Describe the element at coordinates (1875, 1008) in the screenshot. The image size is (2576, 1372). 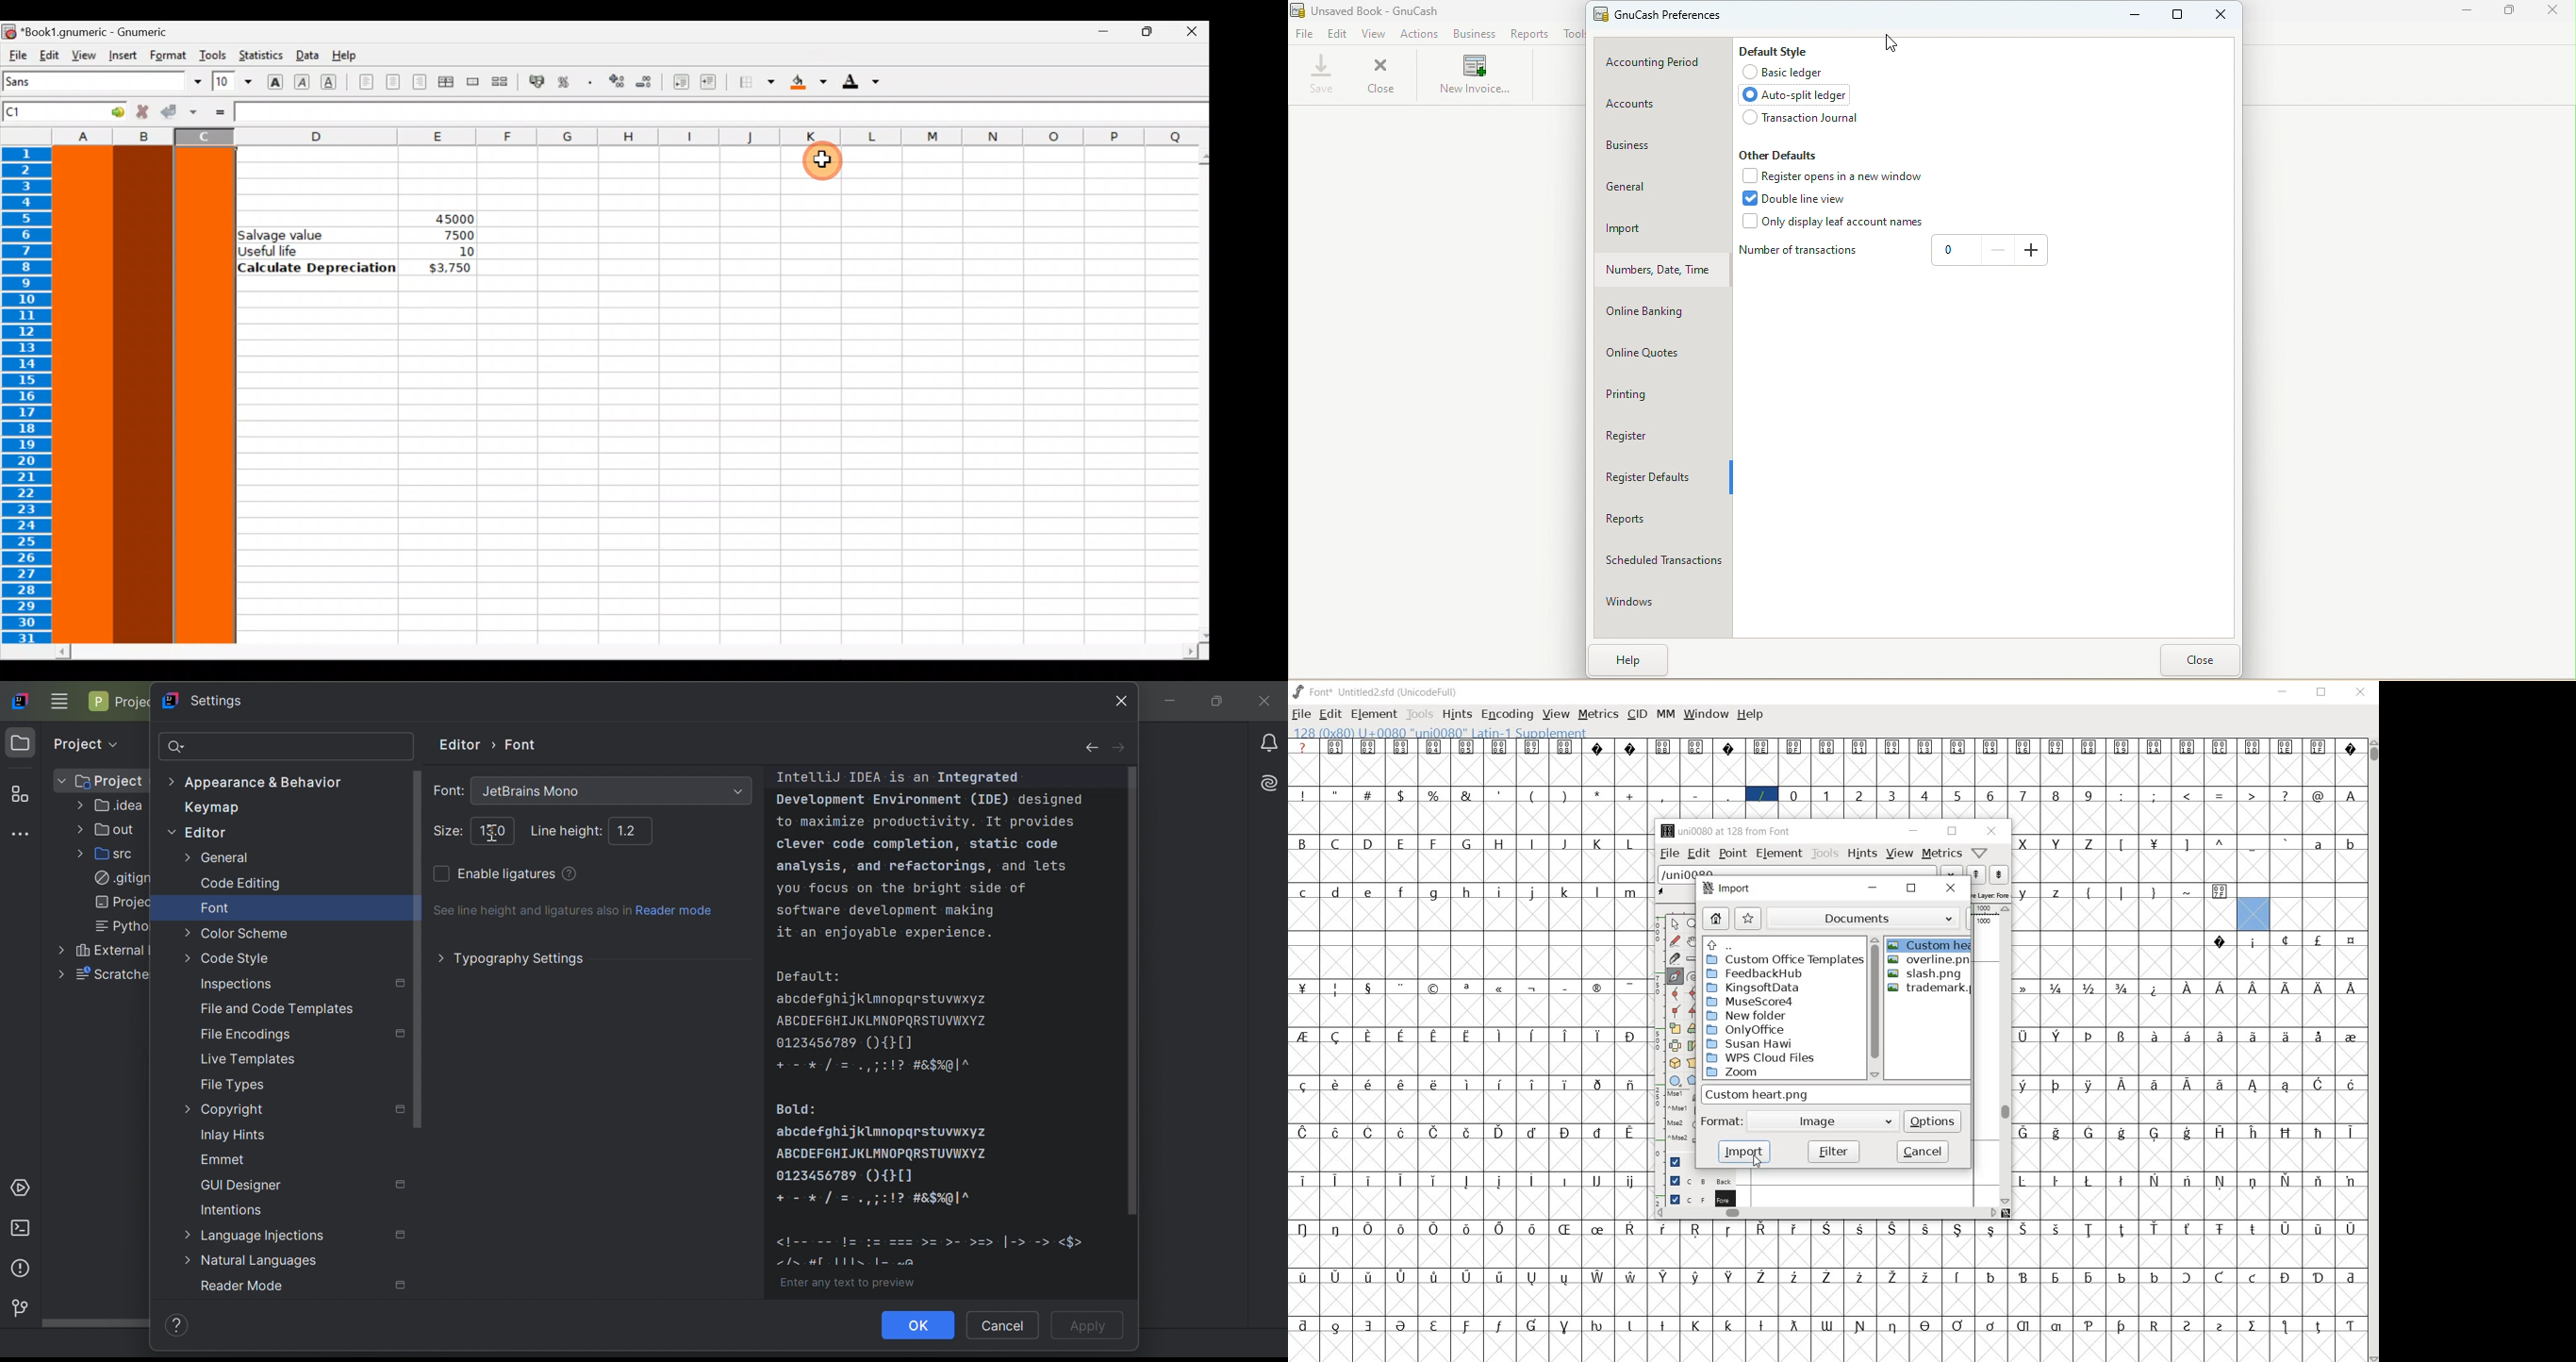
I see `scrollbar` at that location.